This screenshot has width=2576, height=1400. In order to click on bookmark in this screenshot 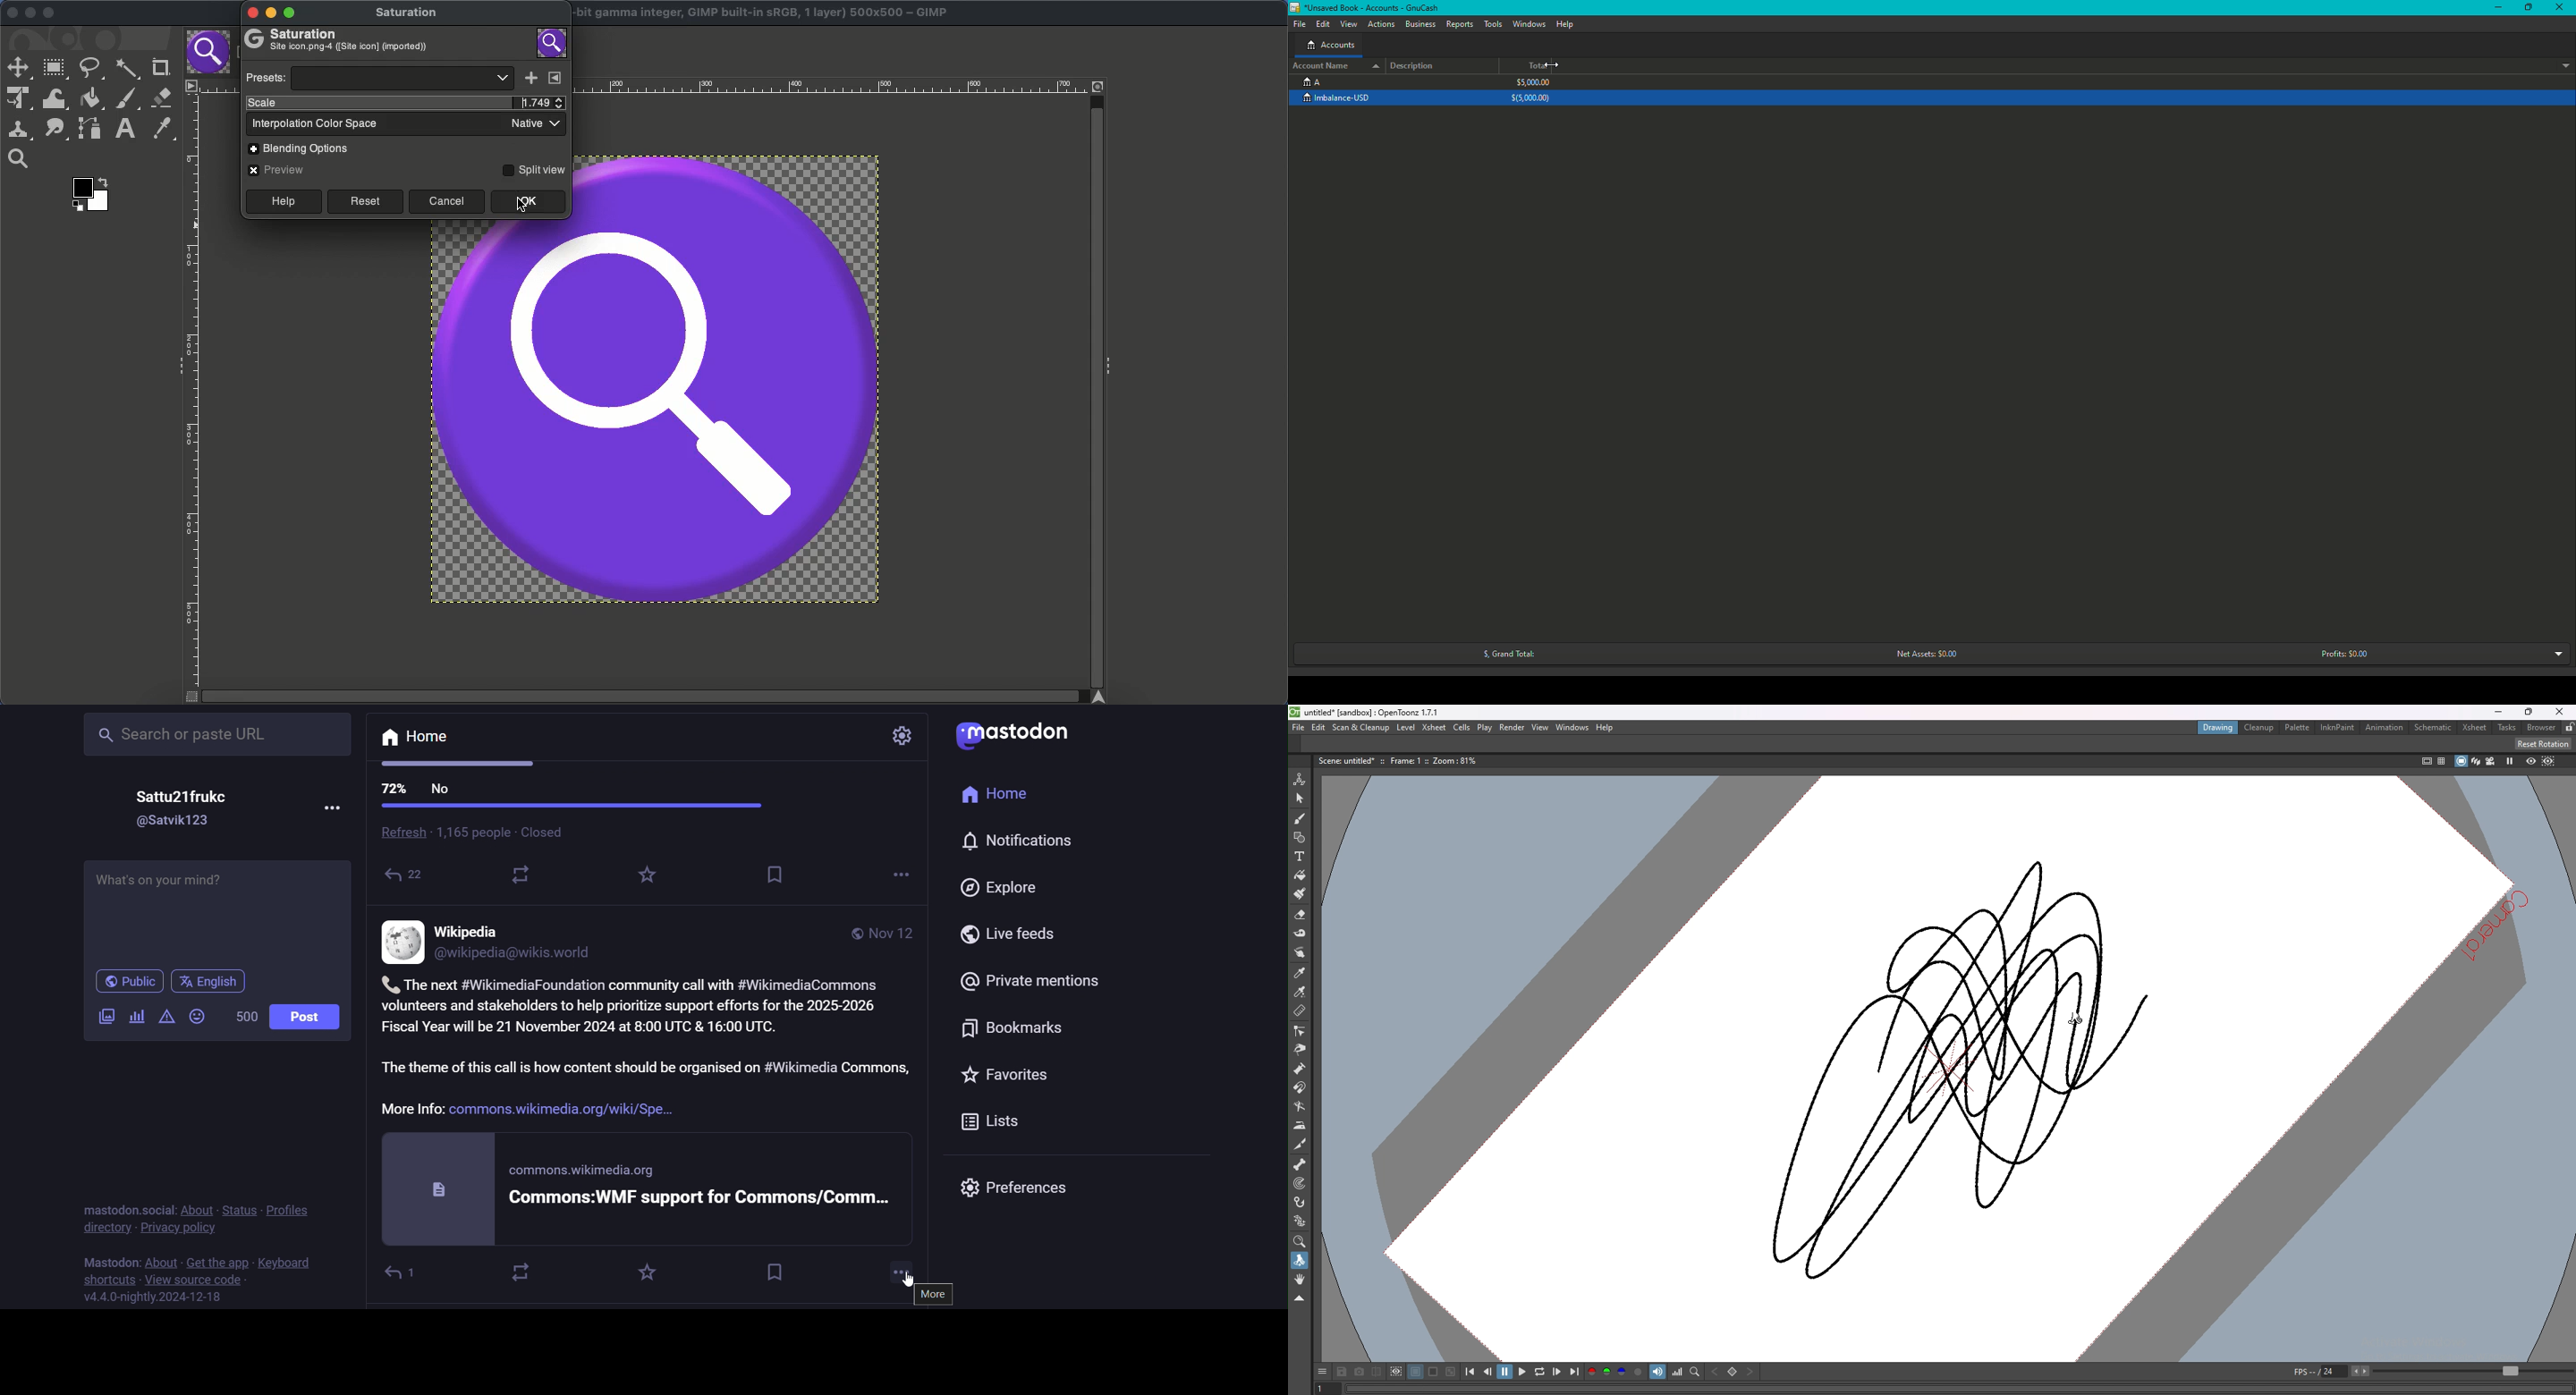, I will do `click(773, 1272)`.